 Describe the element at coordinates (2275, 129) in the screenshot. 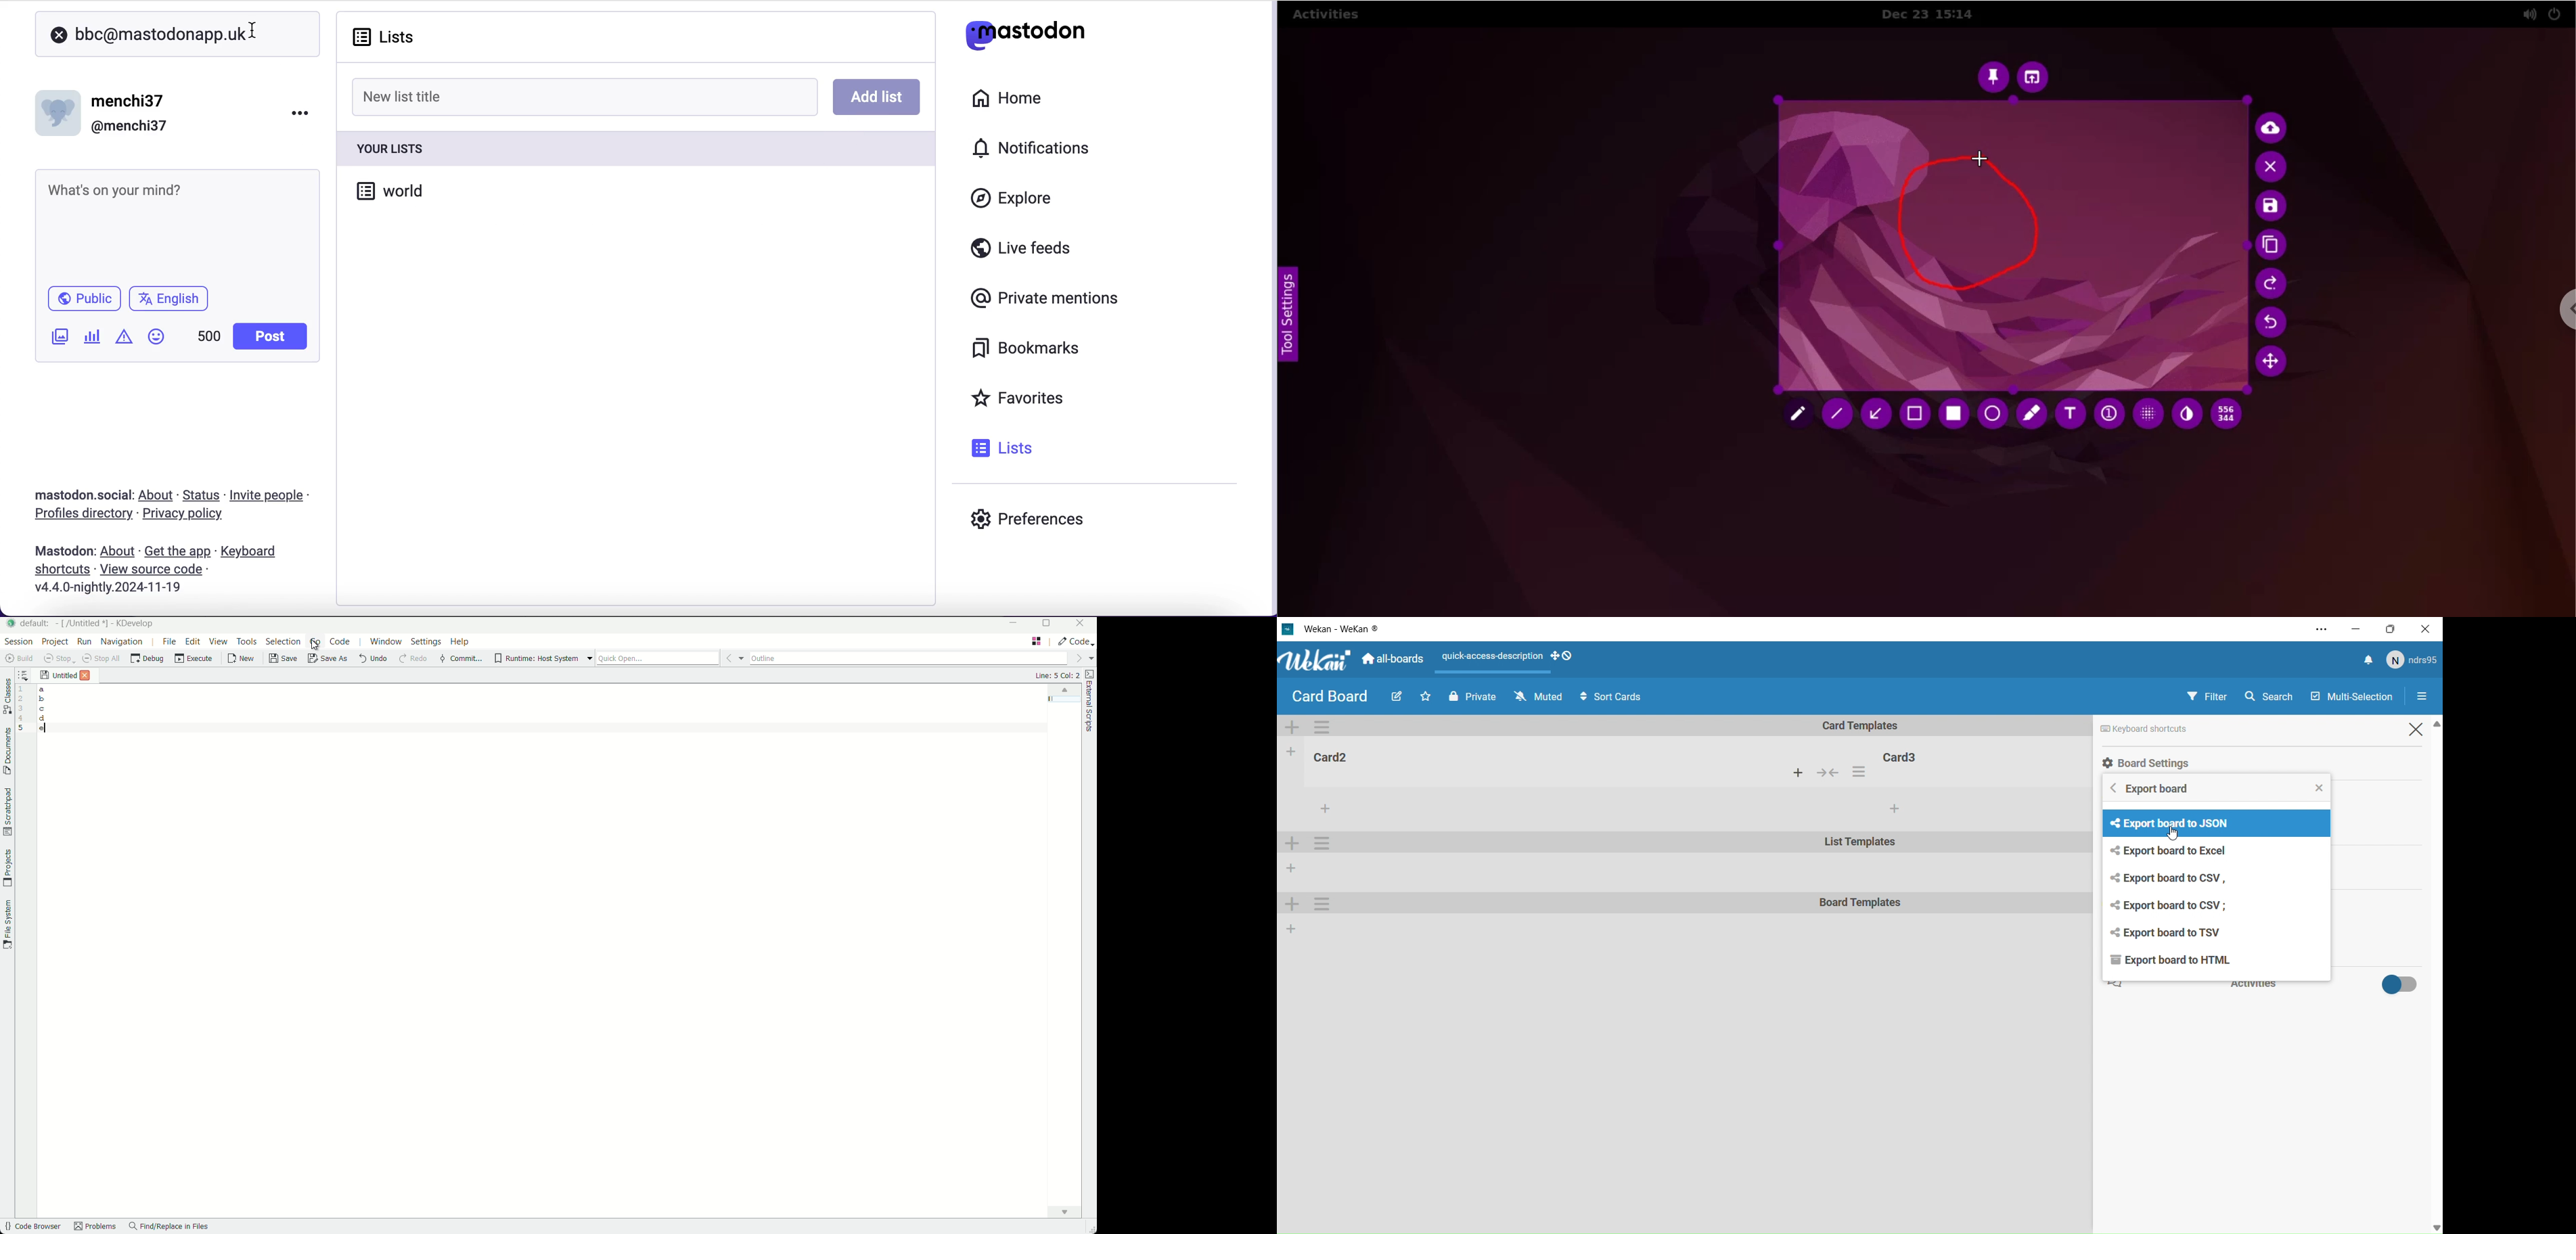

I see `upload` at that location.